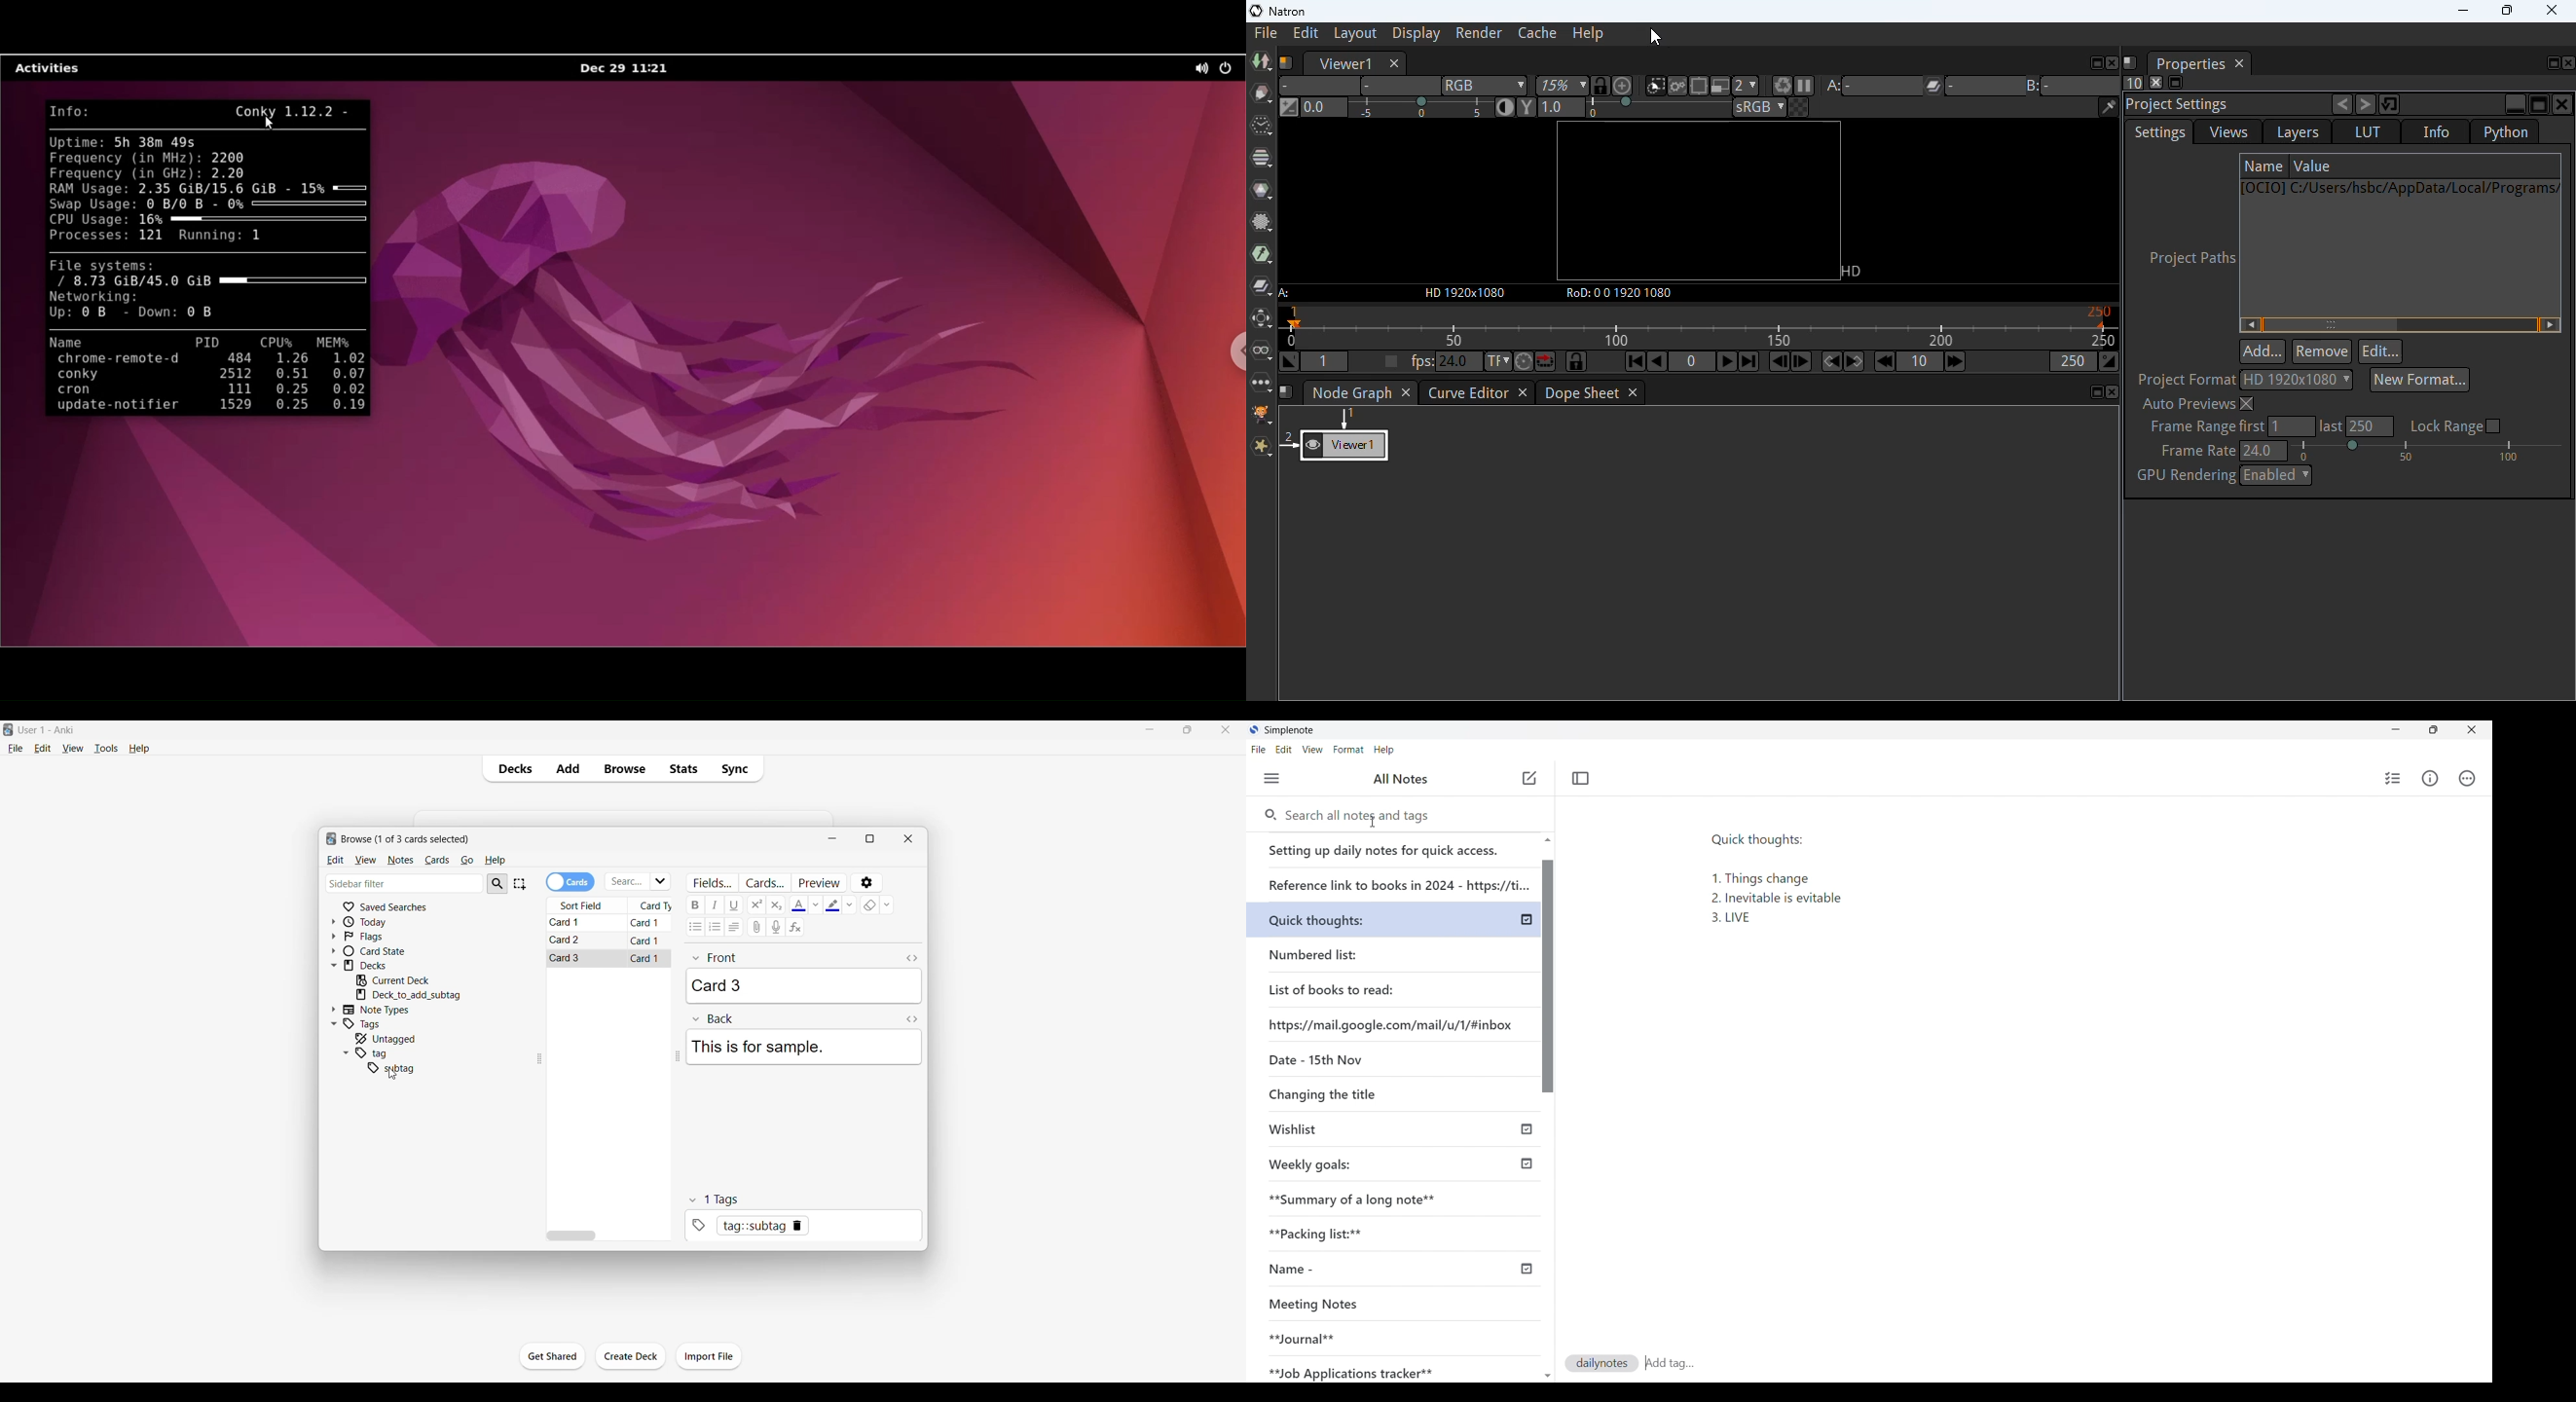  Describe the element at coordinates (912, 1019) in the screenshot. I see `Toggle HTML editor` at that location.